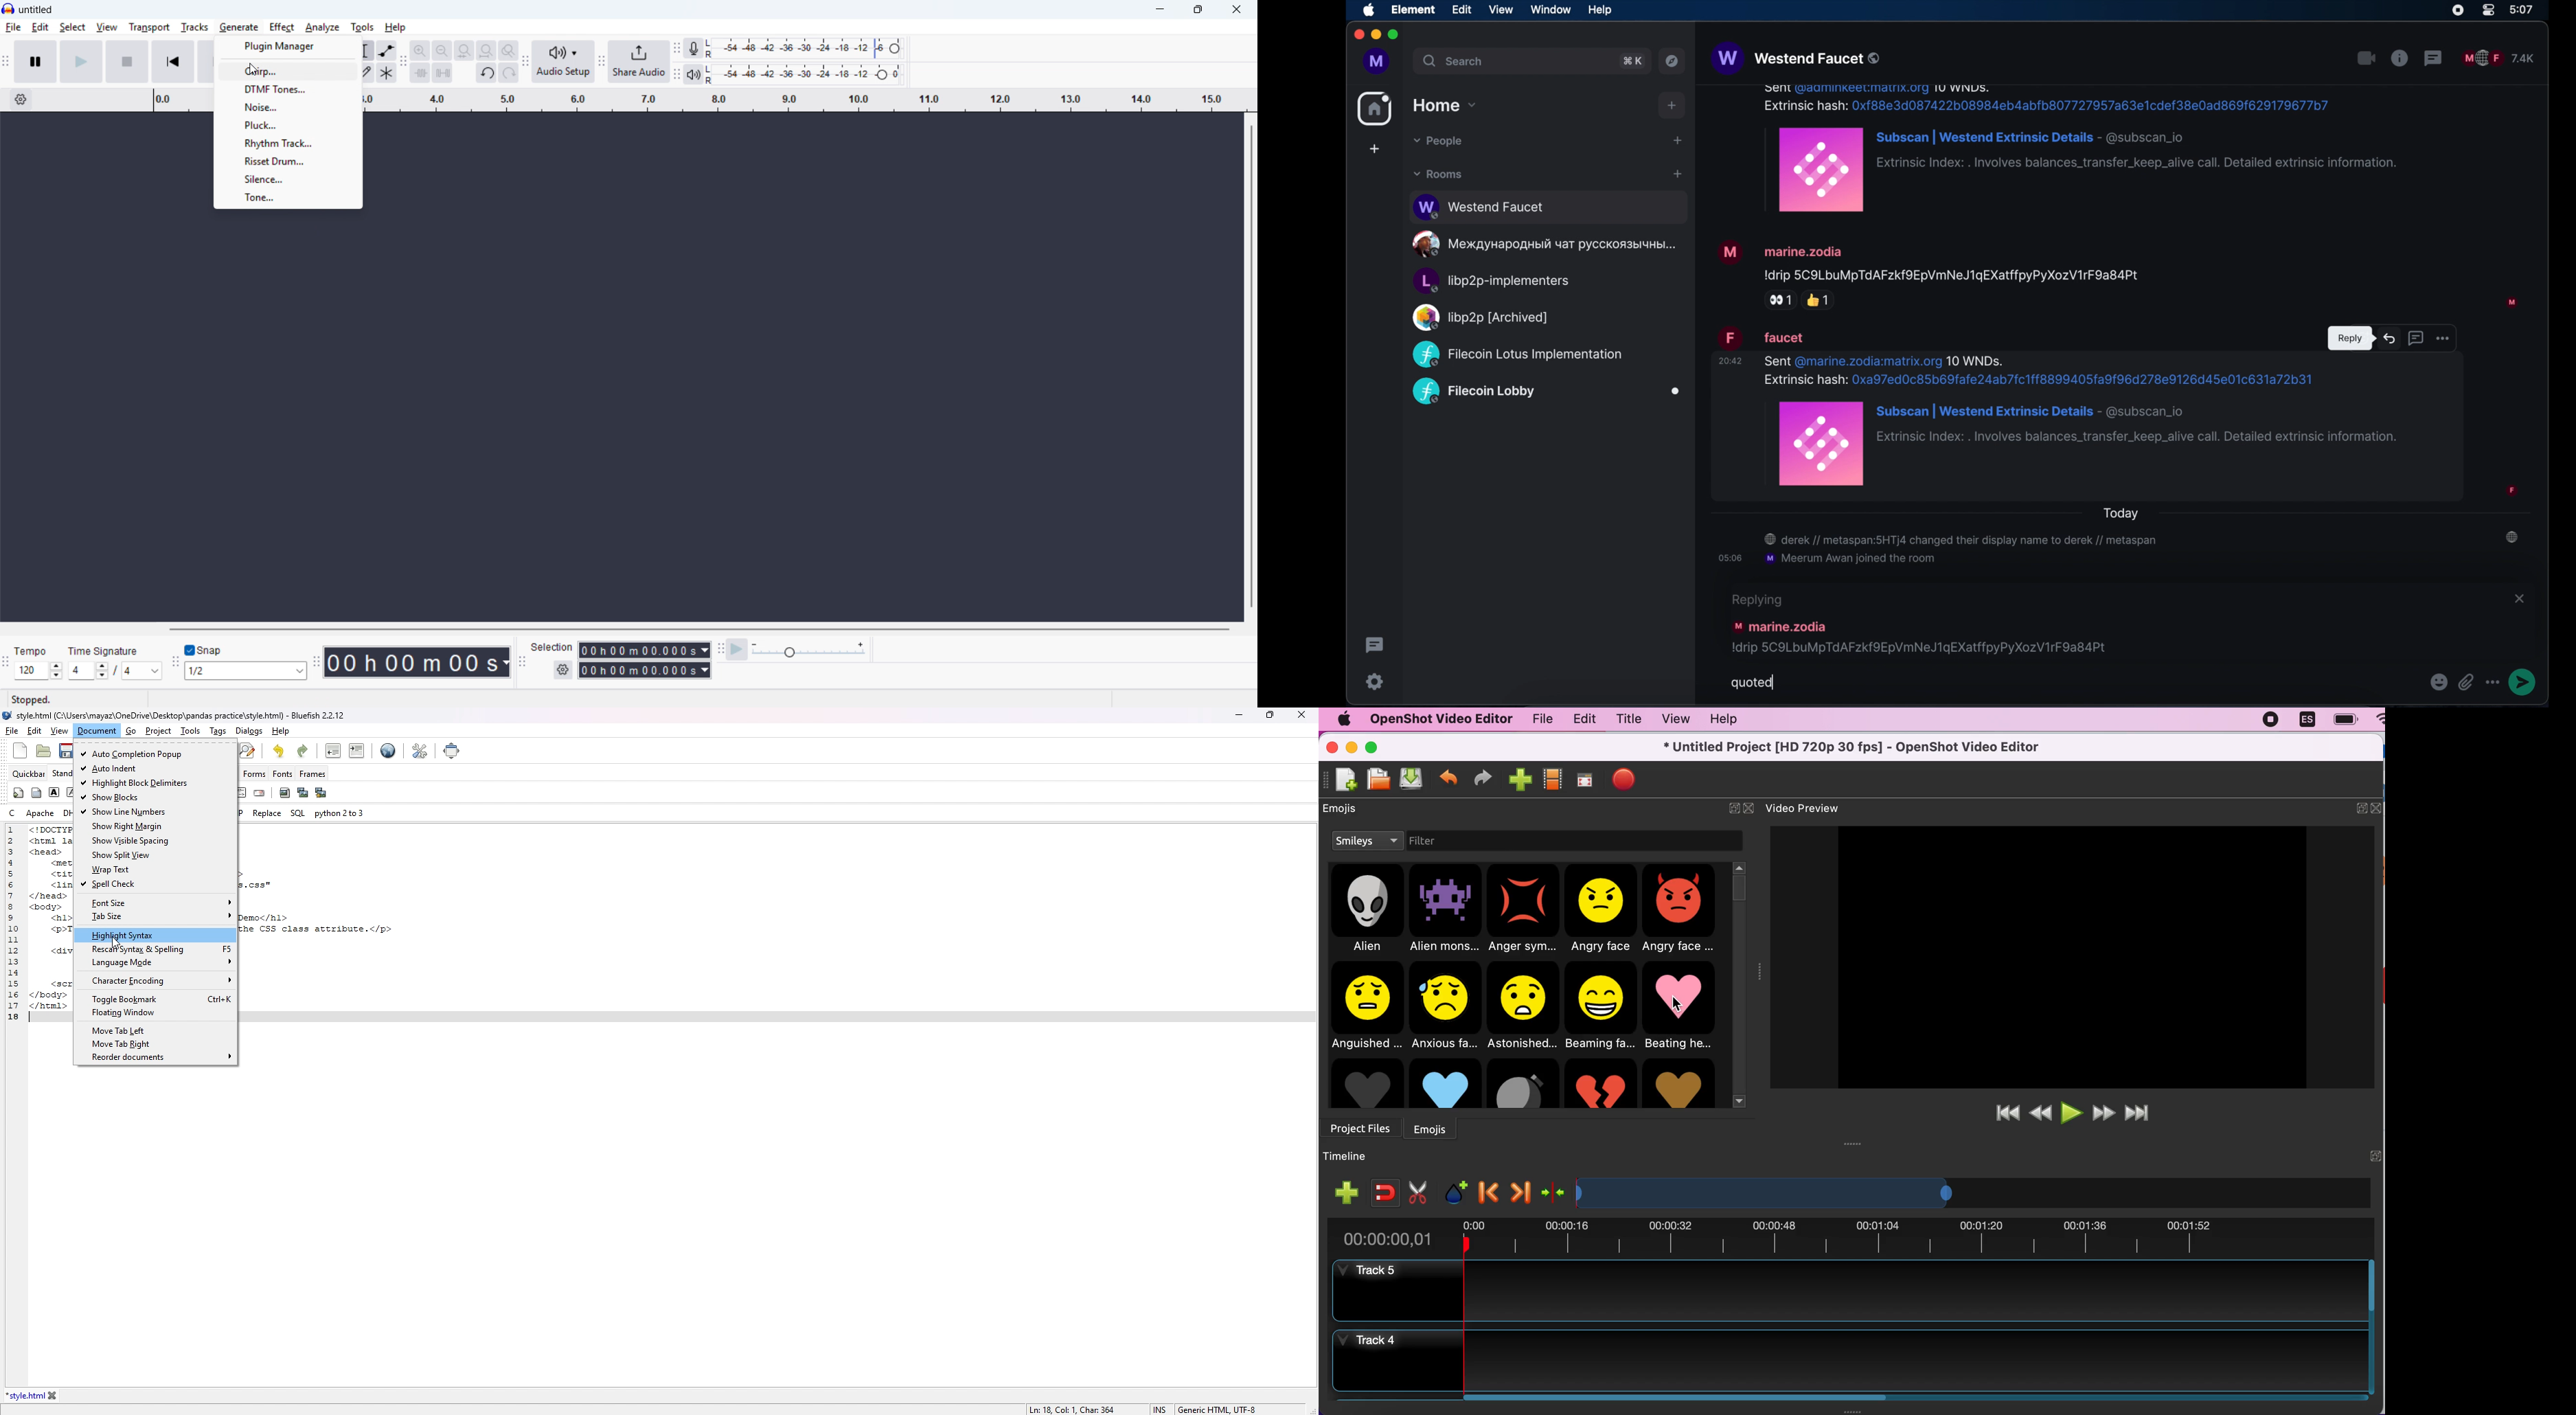 The height and width of the screenshot is (1428, 2576). I want to click on Set snapping , so click(246, 671).